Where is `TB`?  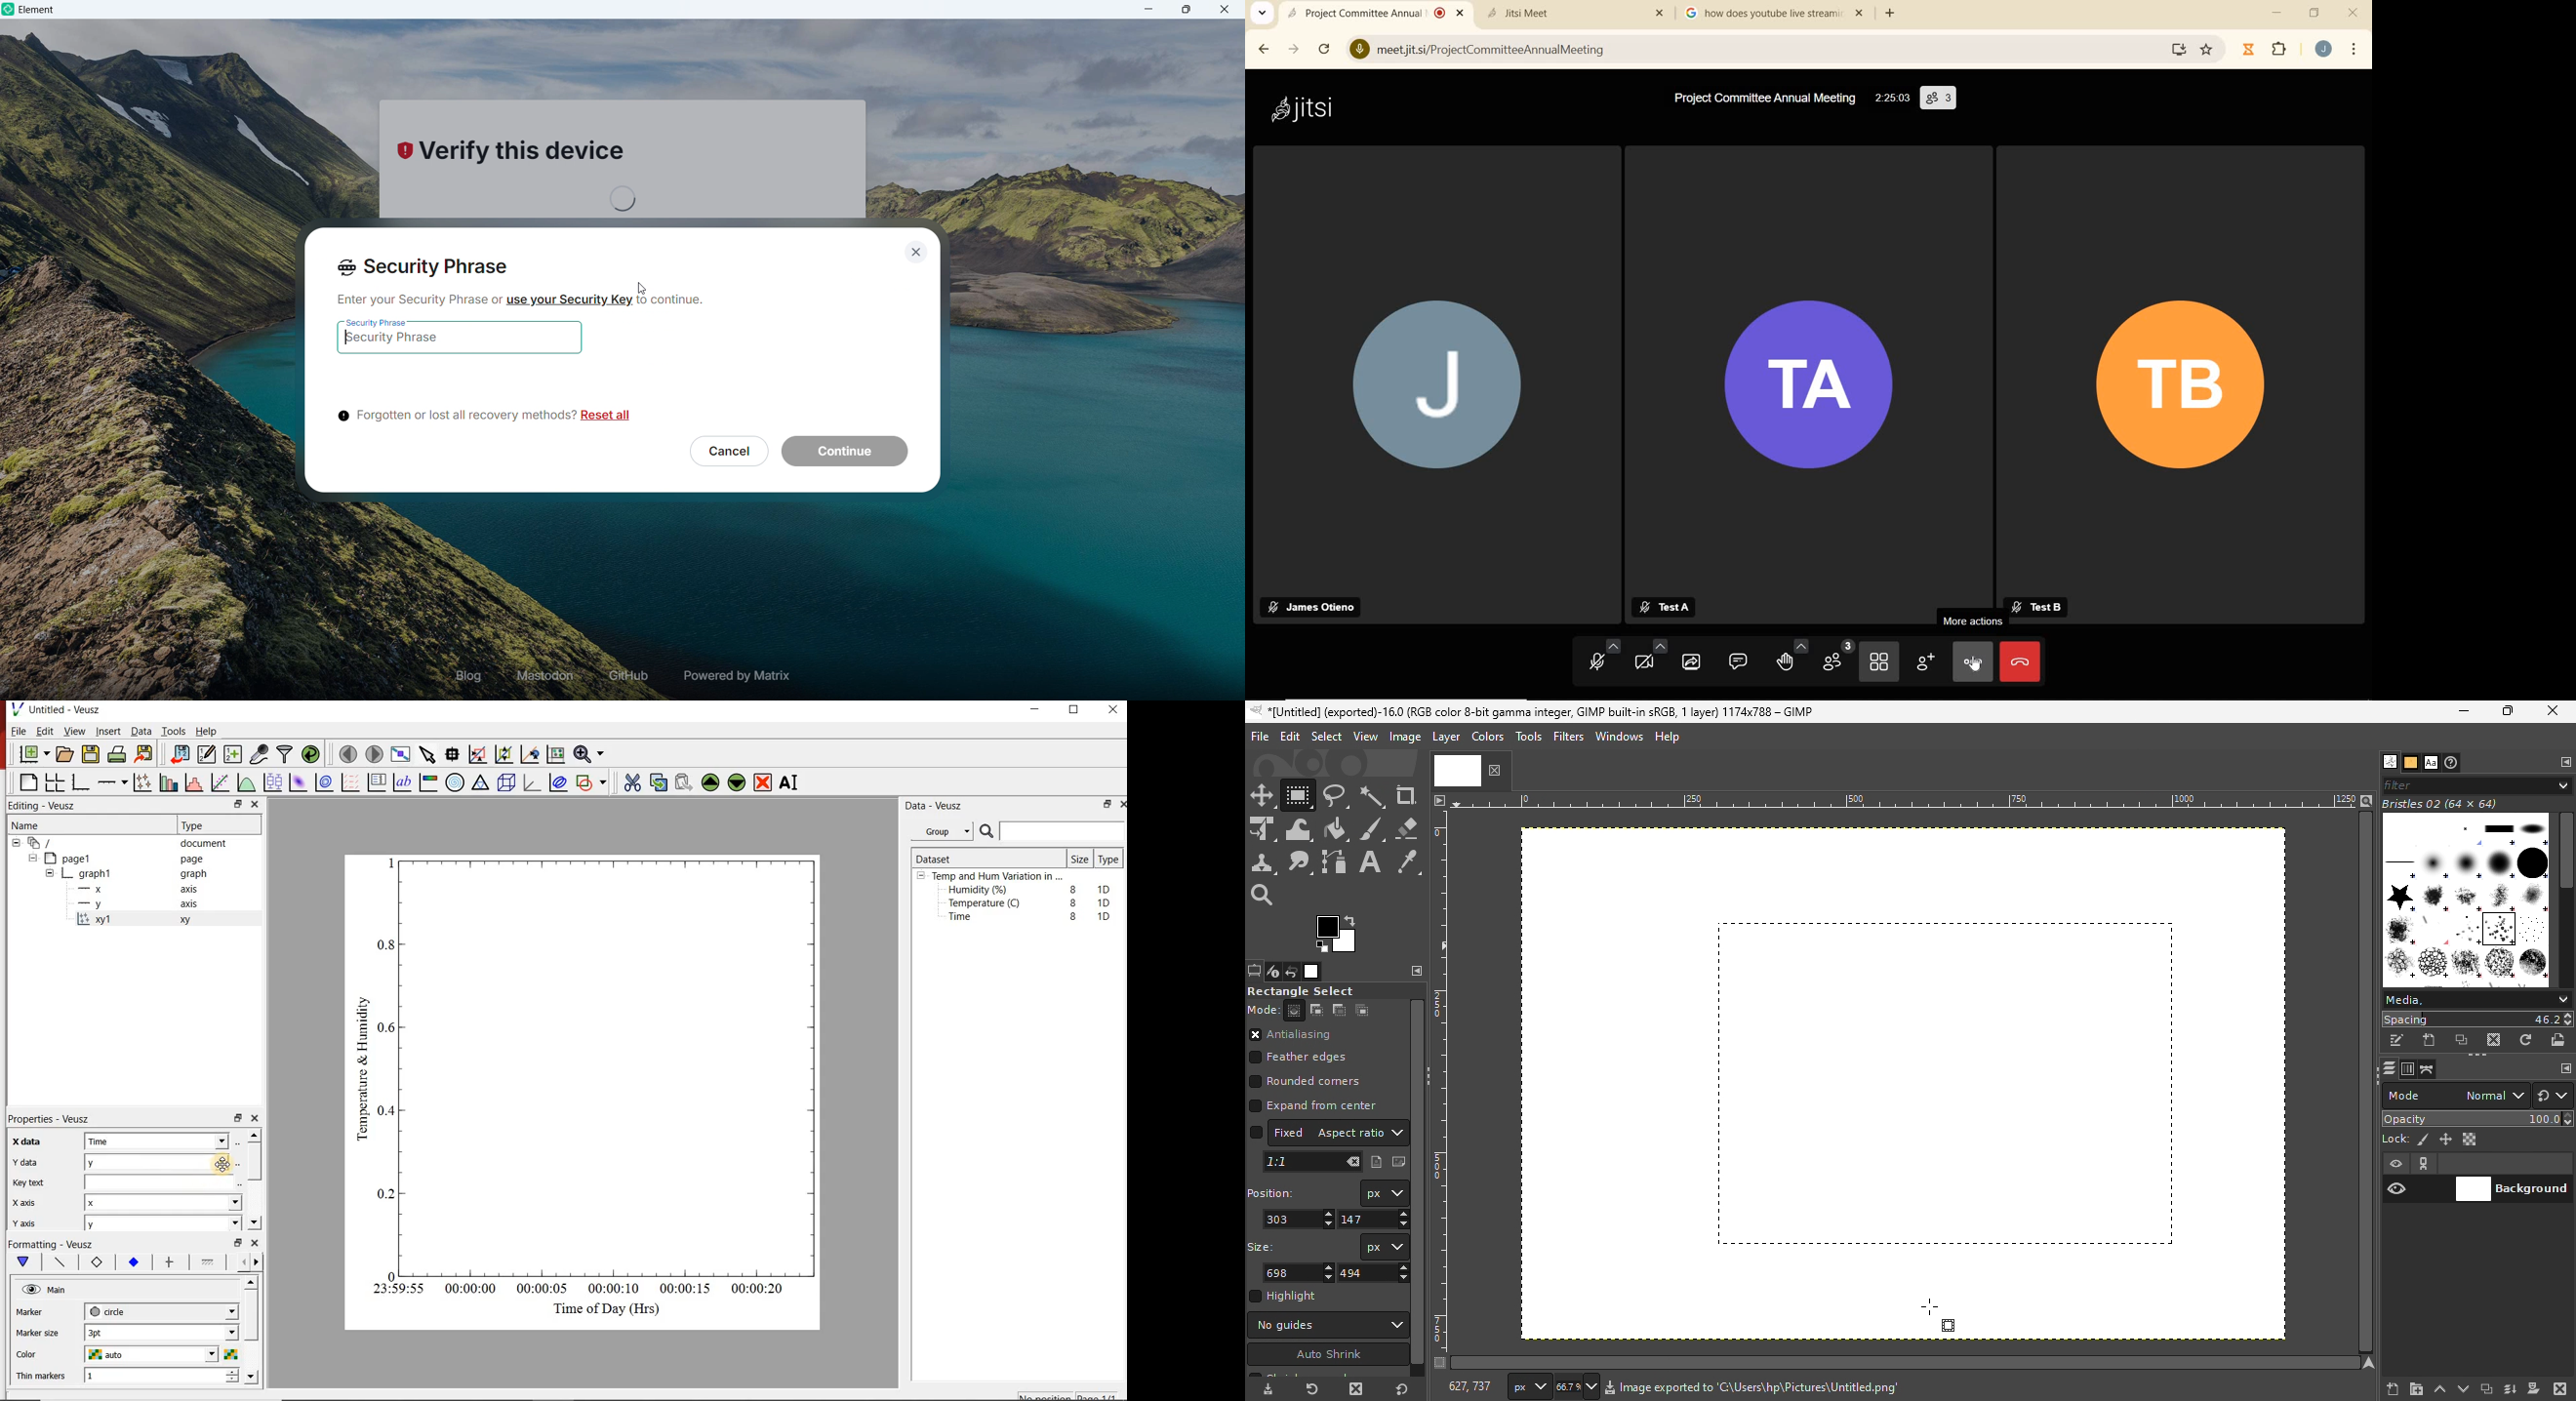
TB is located at coordinates (2186, 391).